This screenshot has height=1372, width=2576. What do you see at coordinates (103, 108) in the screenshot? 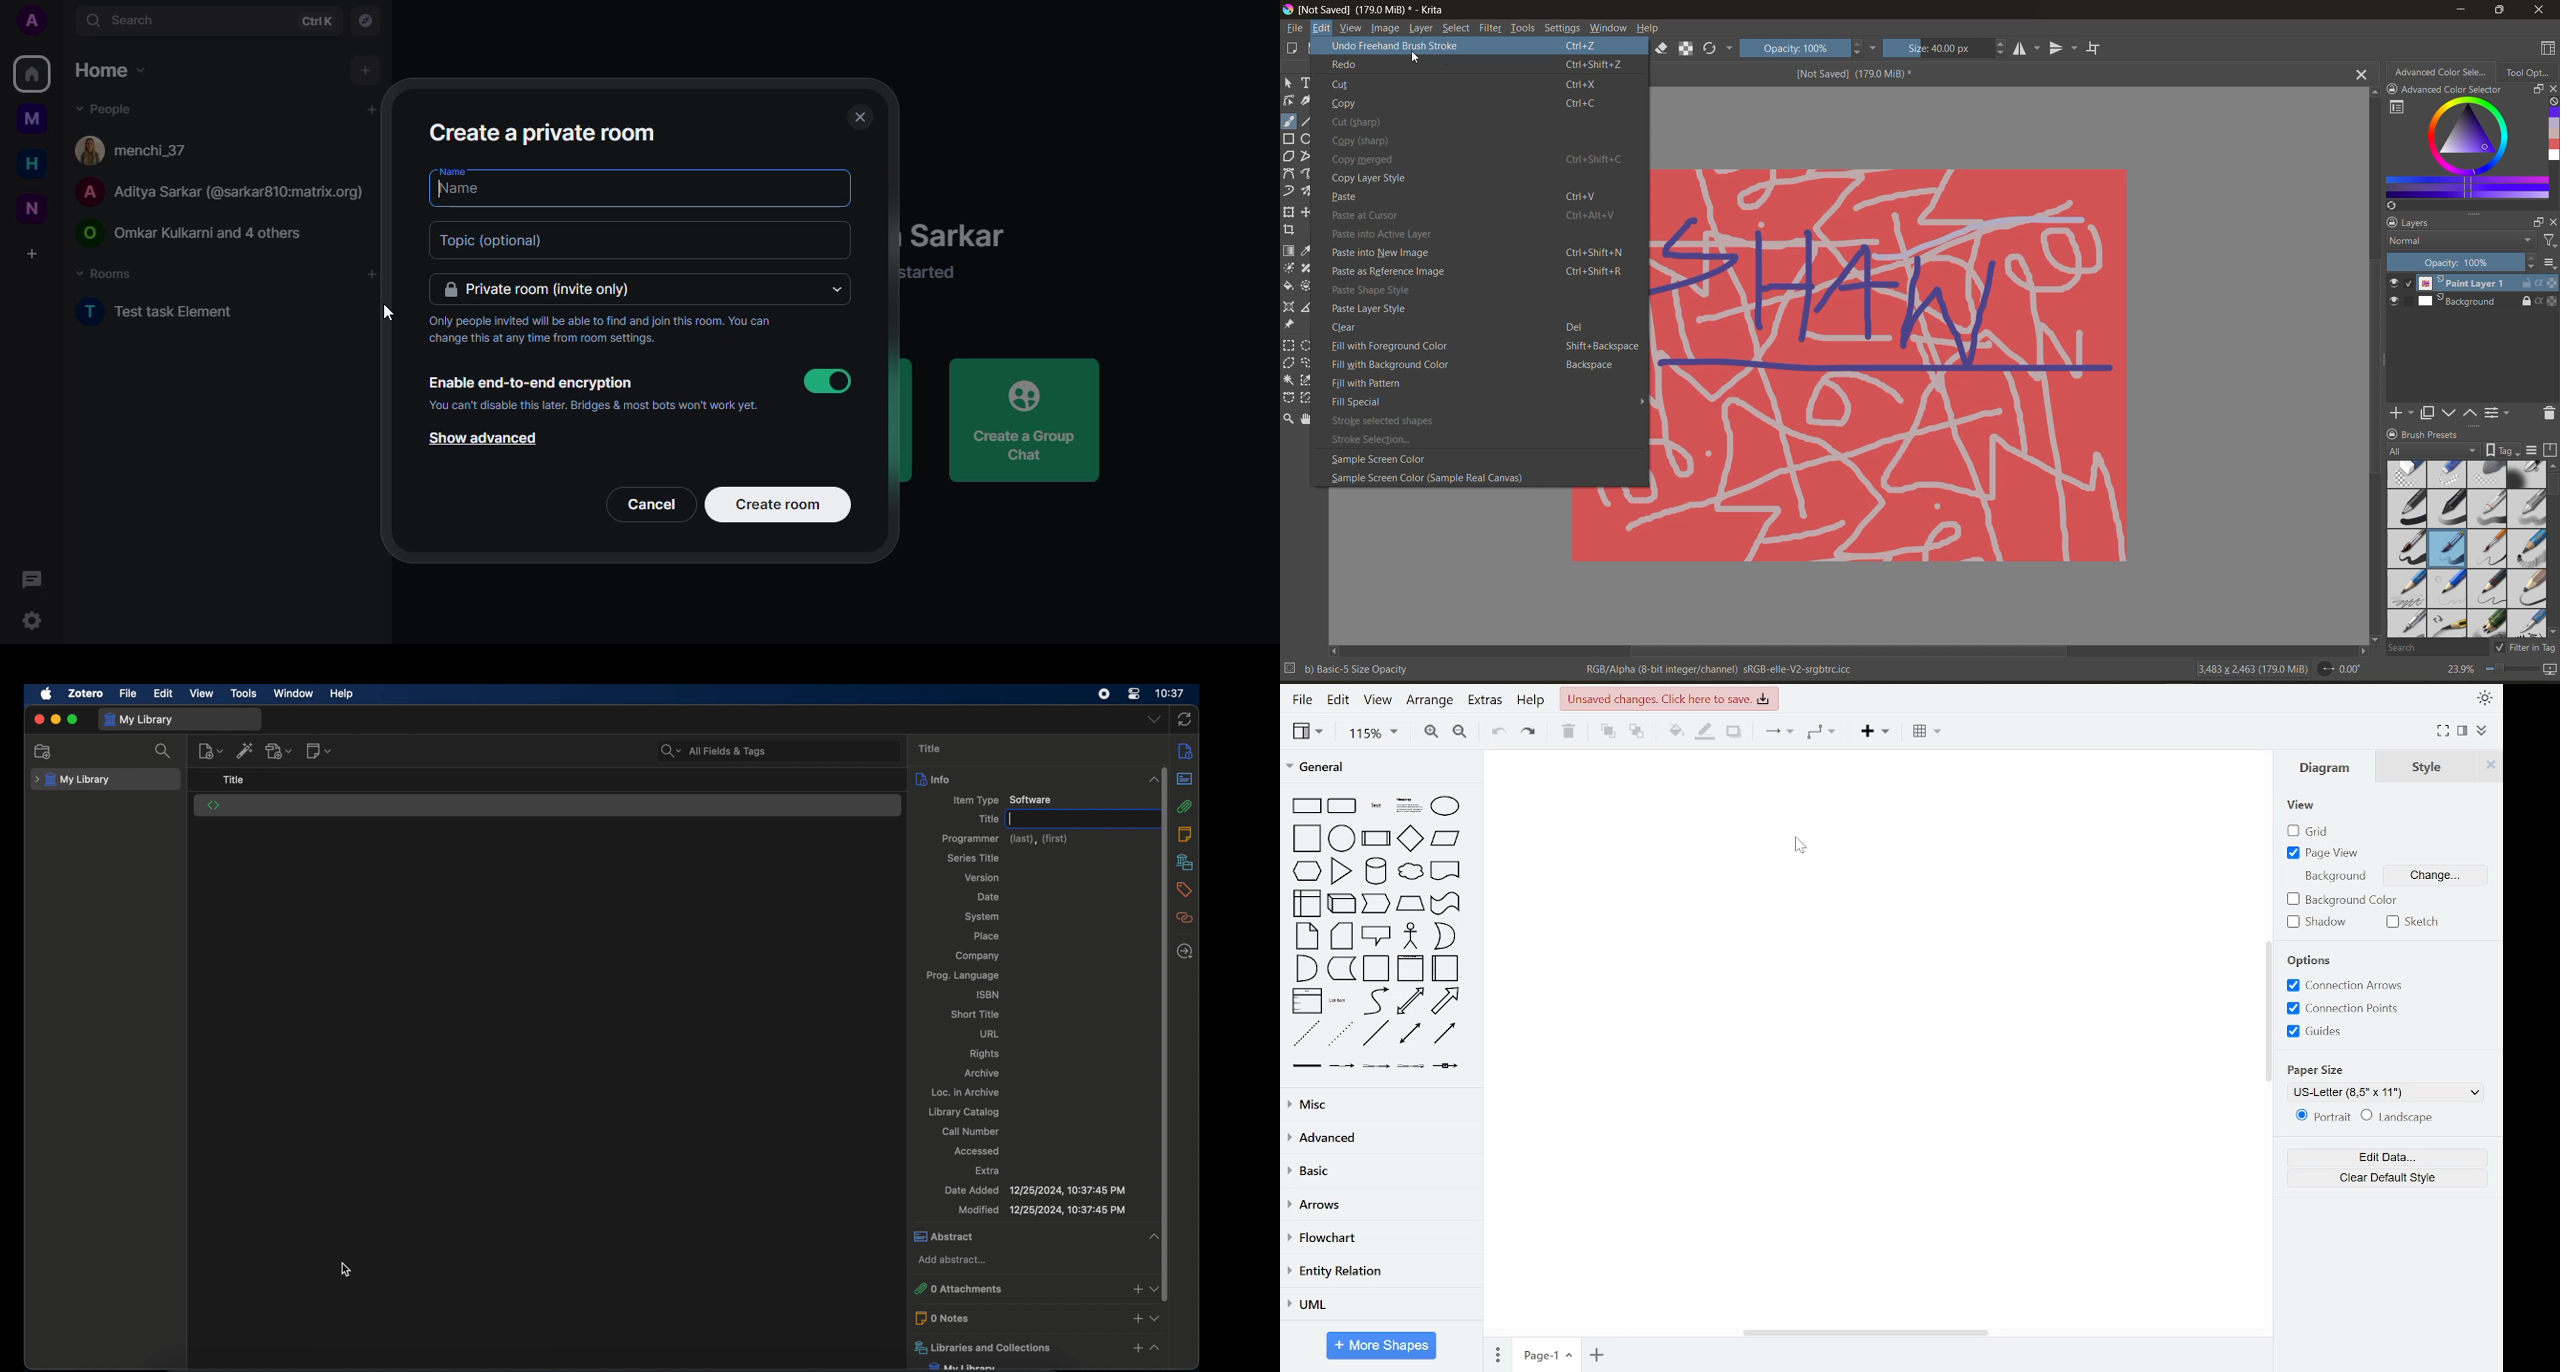
I see `people` at bounding box center [103, 108].